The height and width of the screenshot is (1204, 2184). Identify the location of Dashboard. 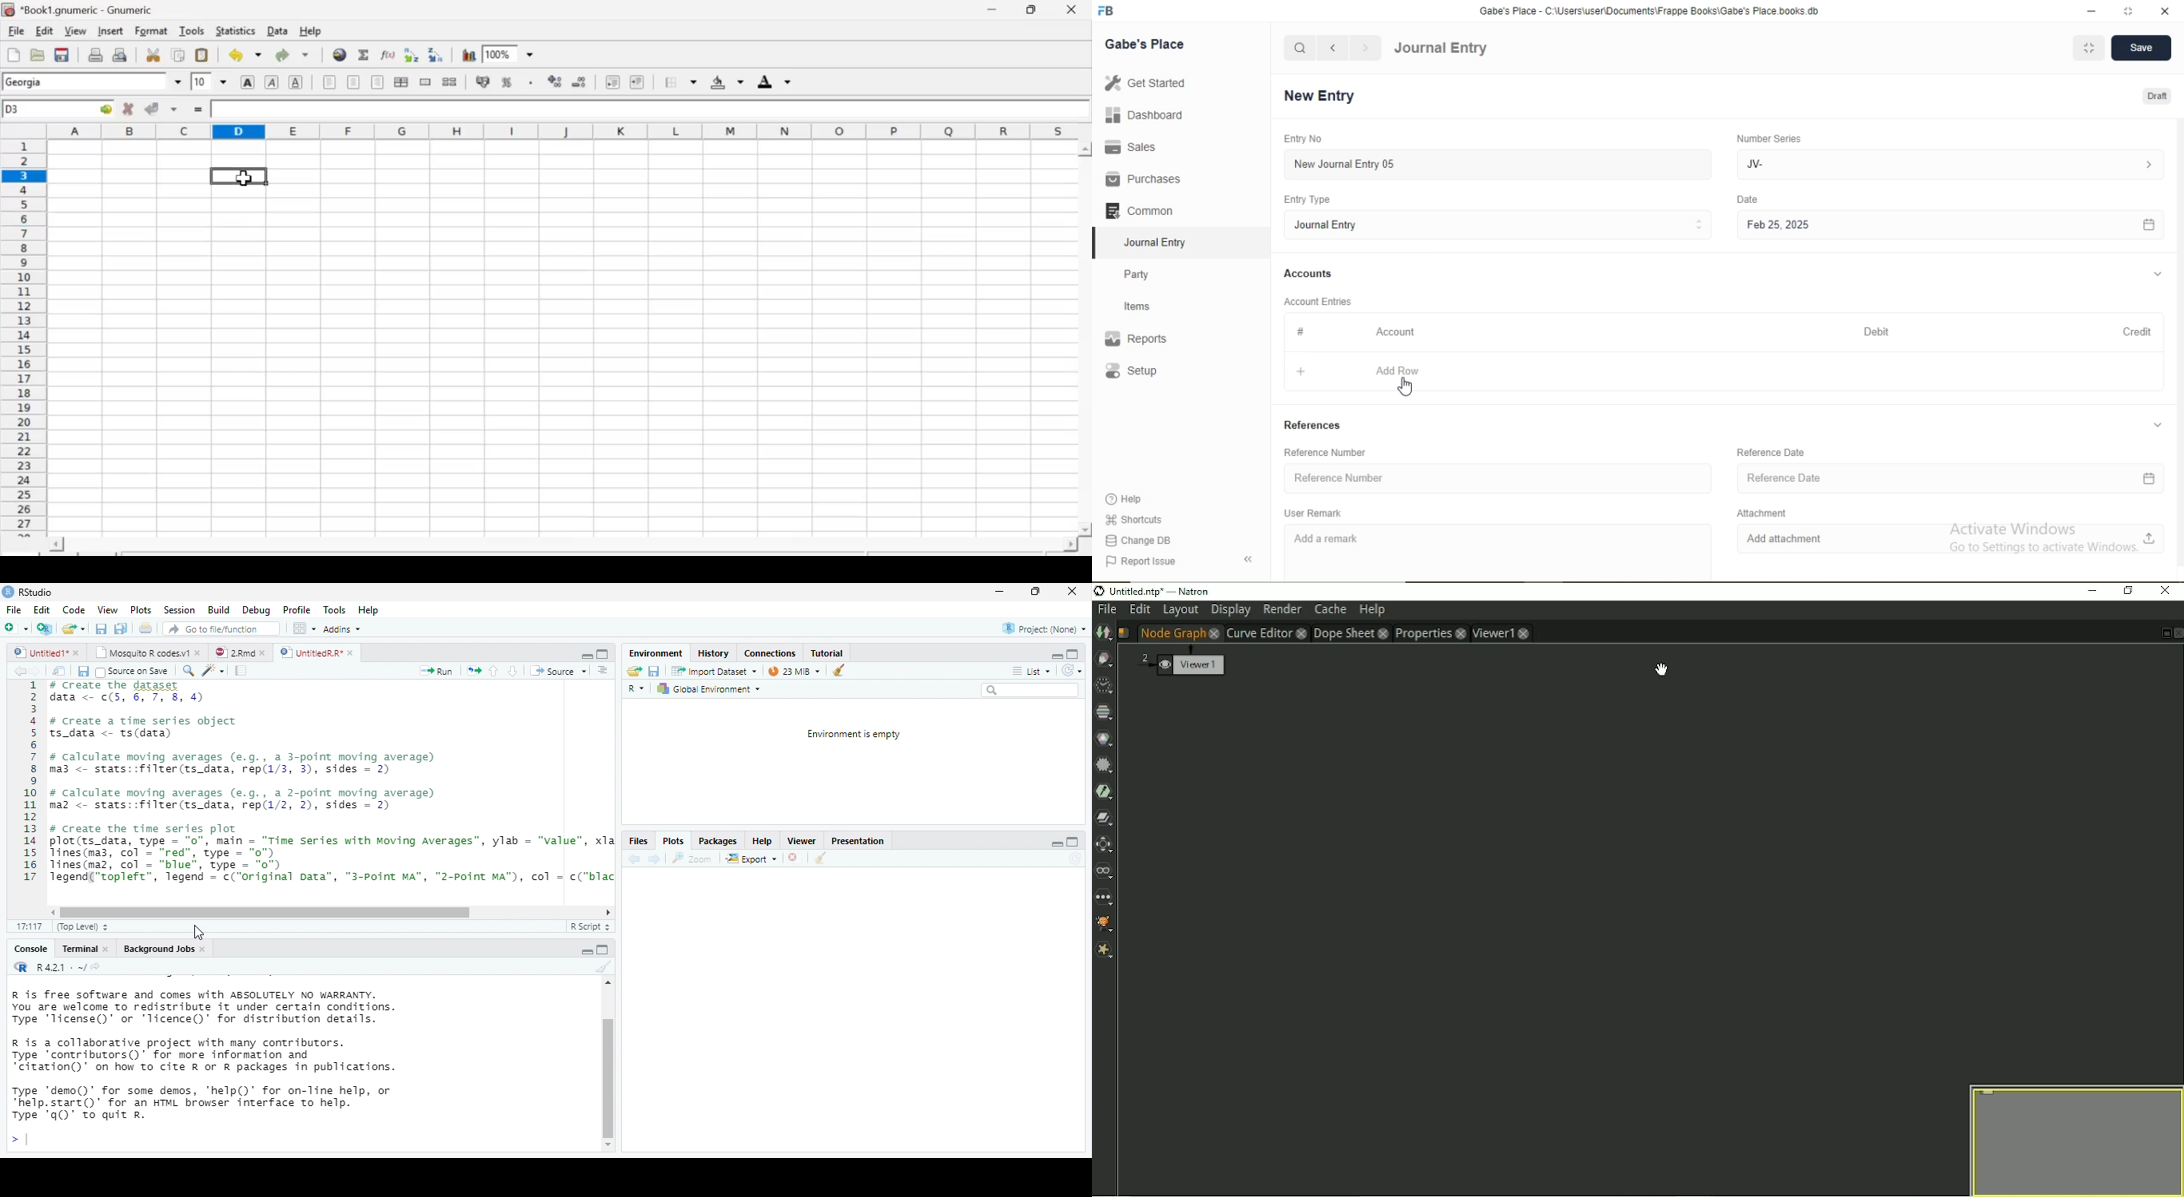
(1139, 116).